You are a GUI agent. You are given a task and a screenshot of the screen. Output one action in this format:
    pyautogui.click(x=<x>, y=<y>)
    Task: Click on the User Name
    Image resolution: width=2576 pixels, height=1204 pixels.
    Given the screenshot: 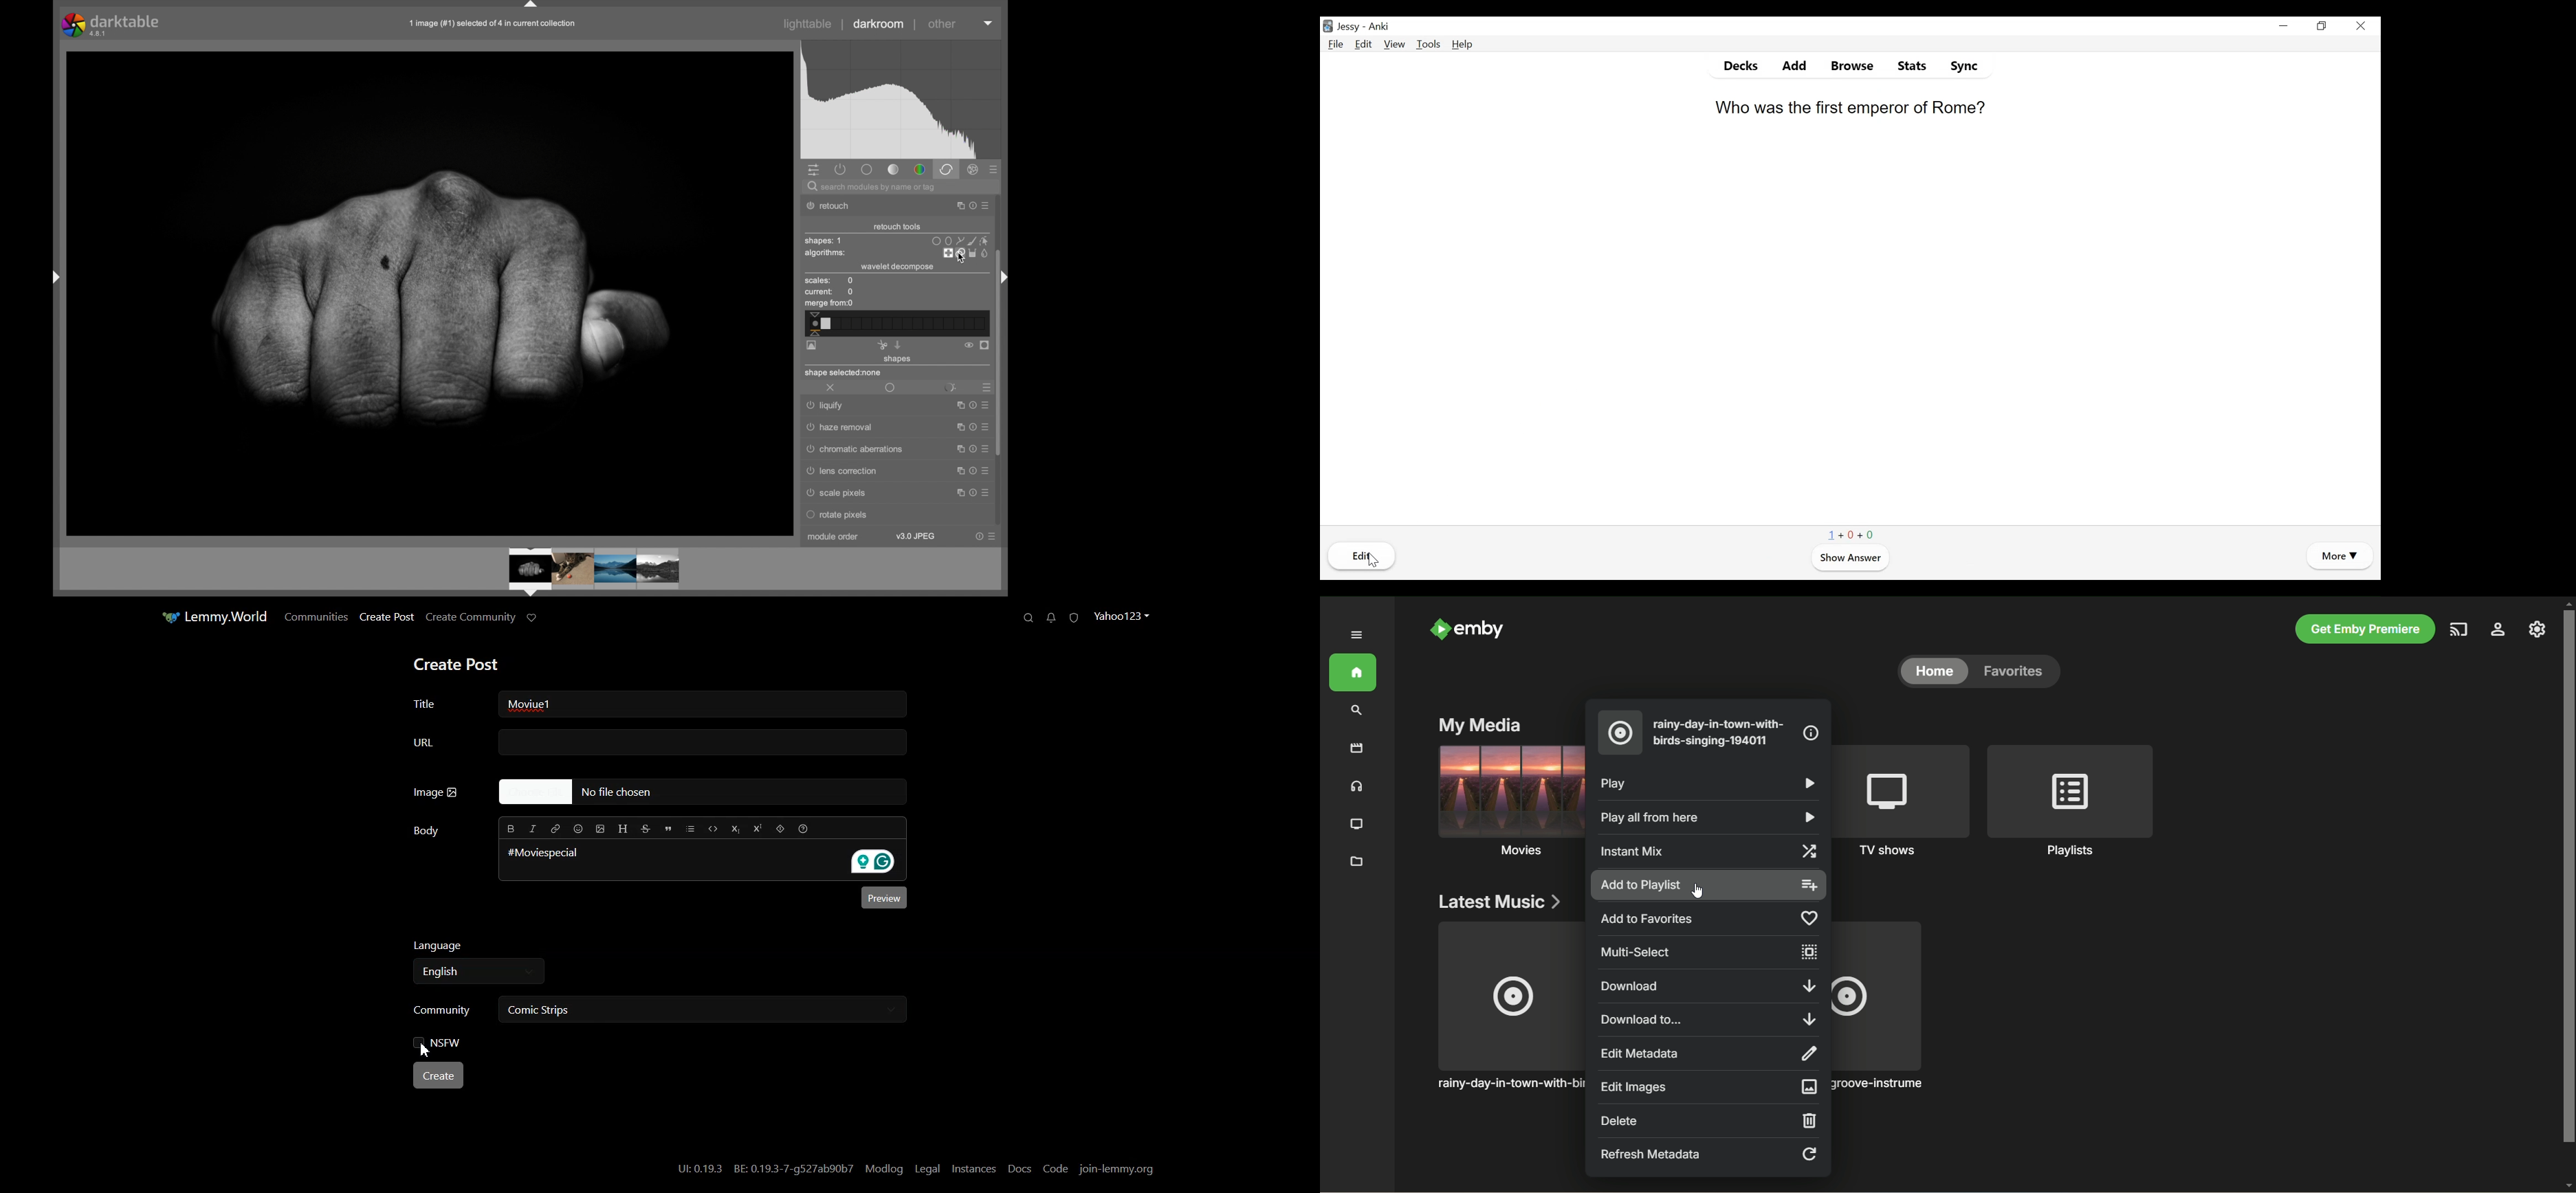 What is the action you would take?
    pyautogui.click(x=1348, y=28)
    